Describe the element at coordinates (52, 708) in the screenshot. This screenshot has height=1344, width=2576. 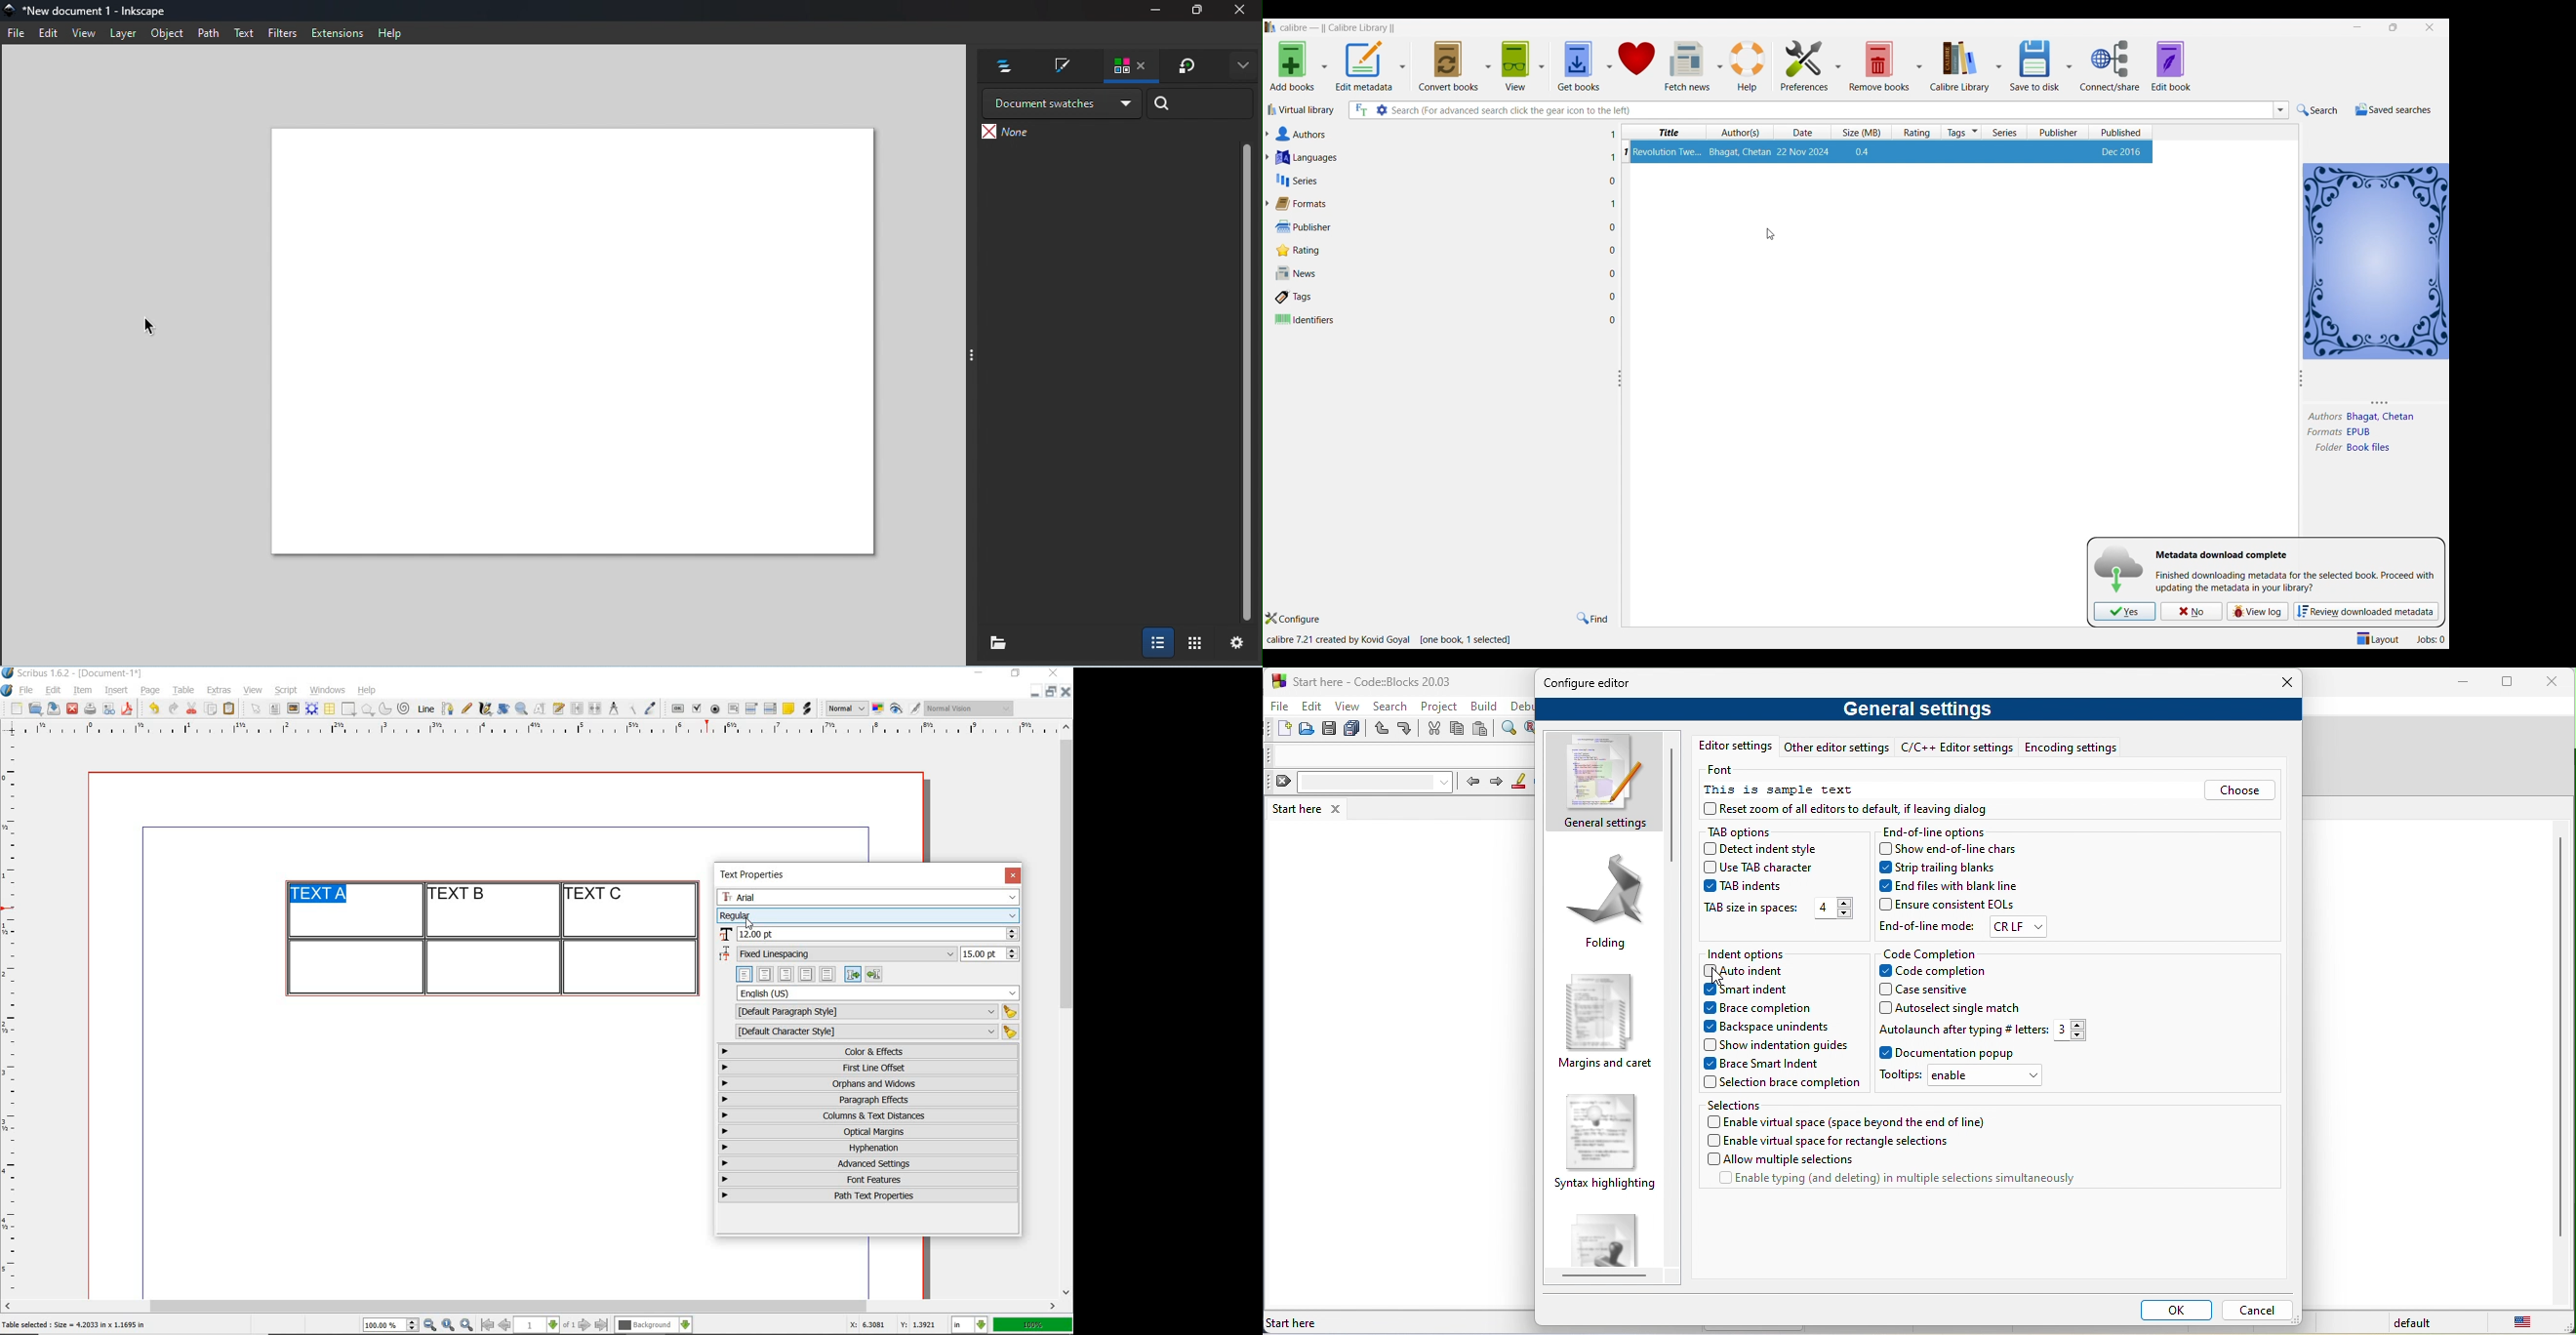
I see `save` at that location.